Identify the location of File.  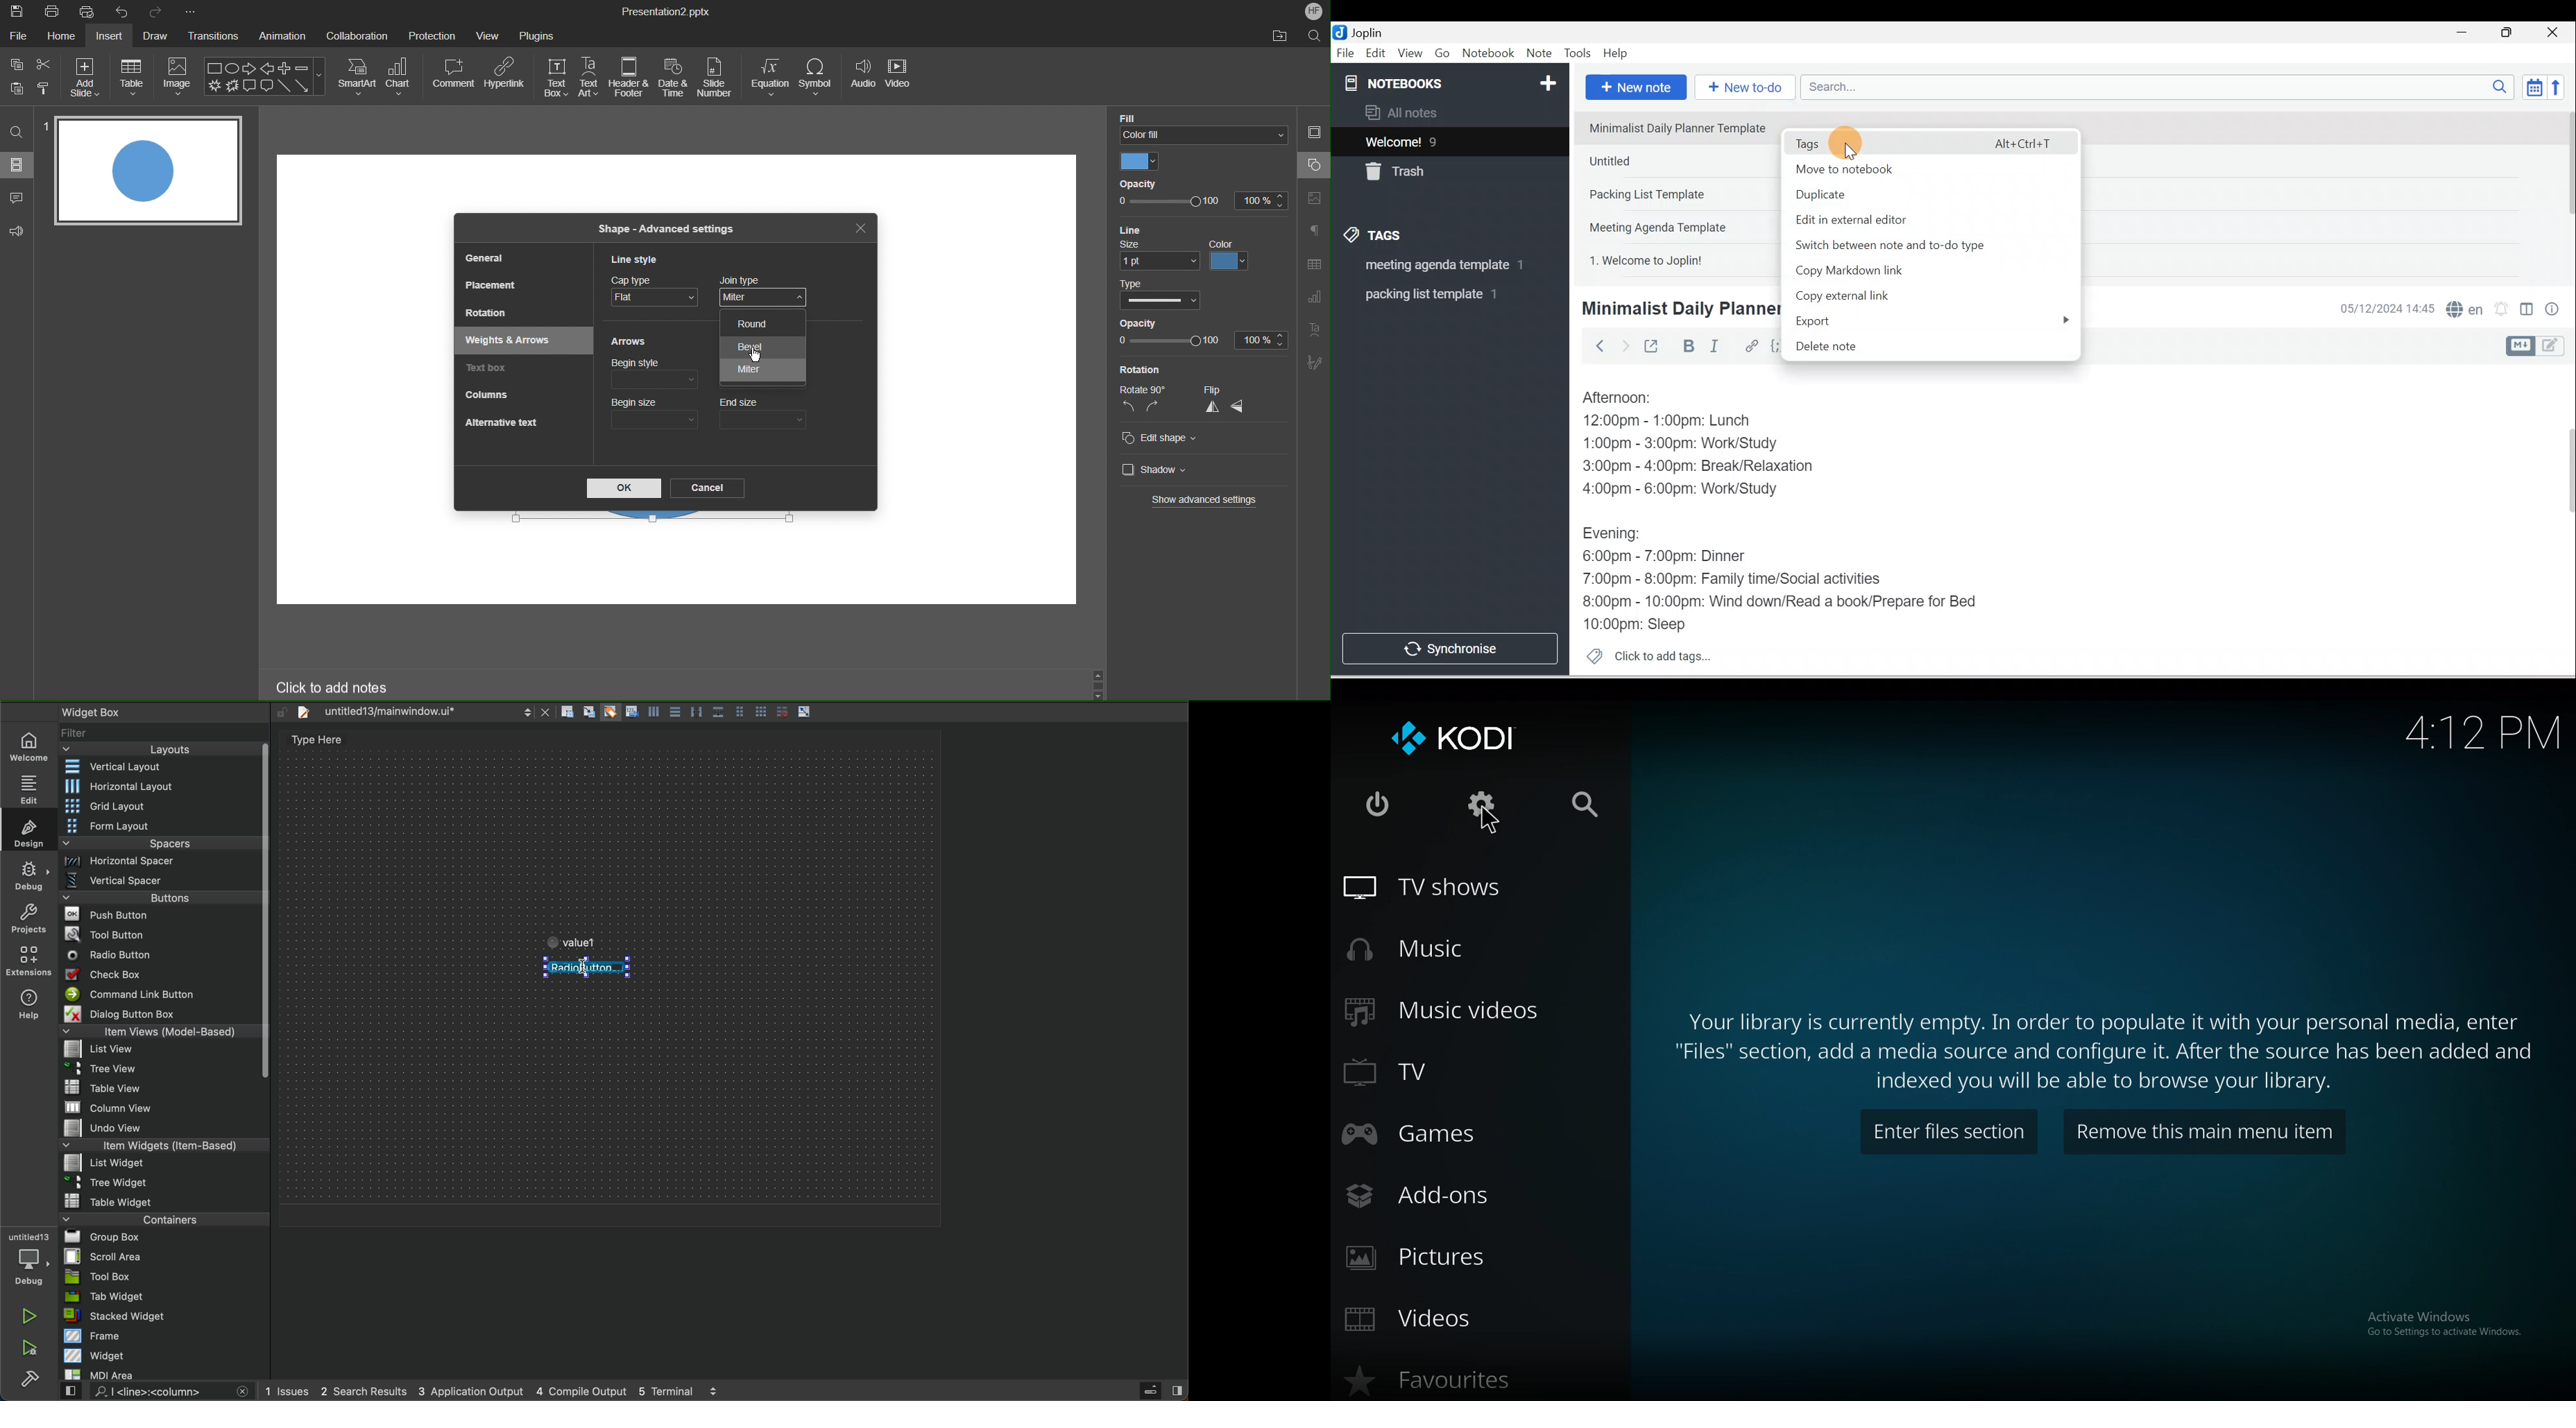
(17, 37).